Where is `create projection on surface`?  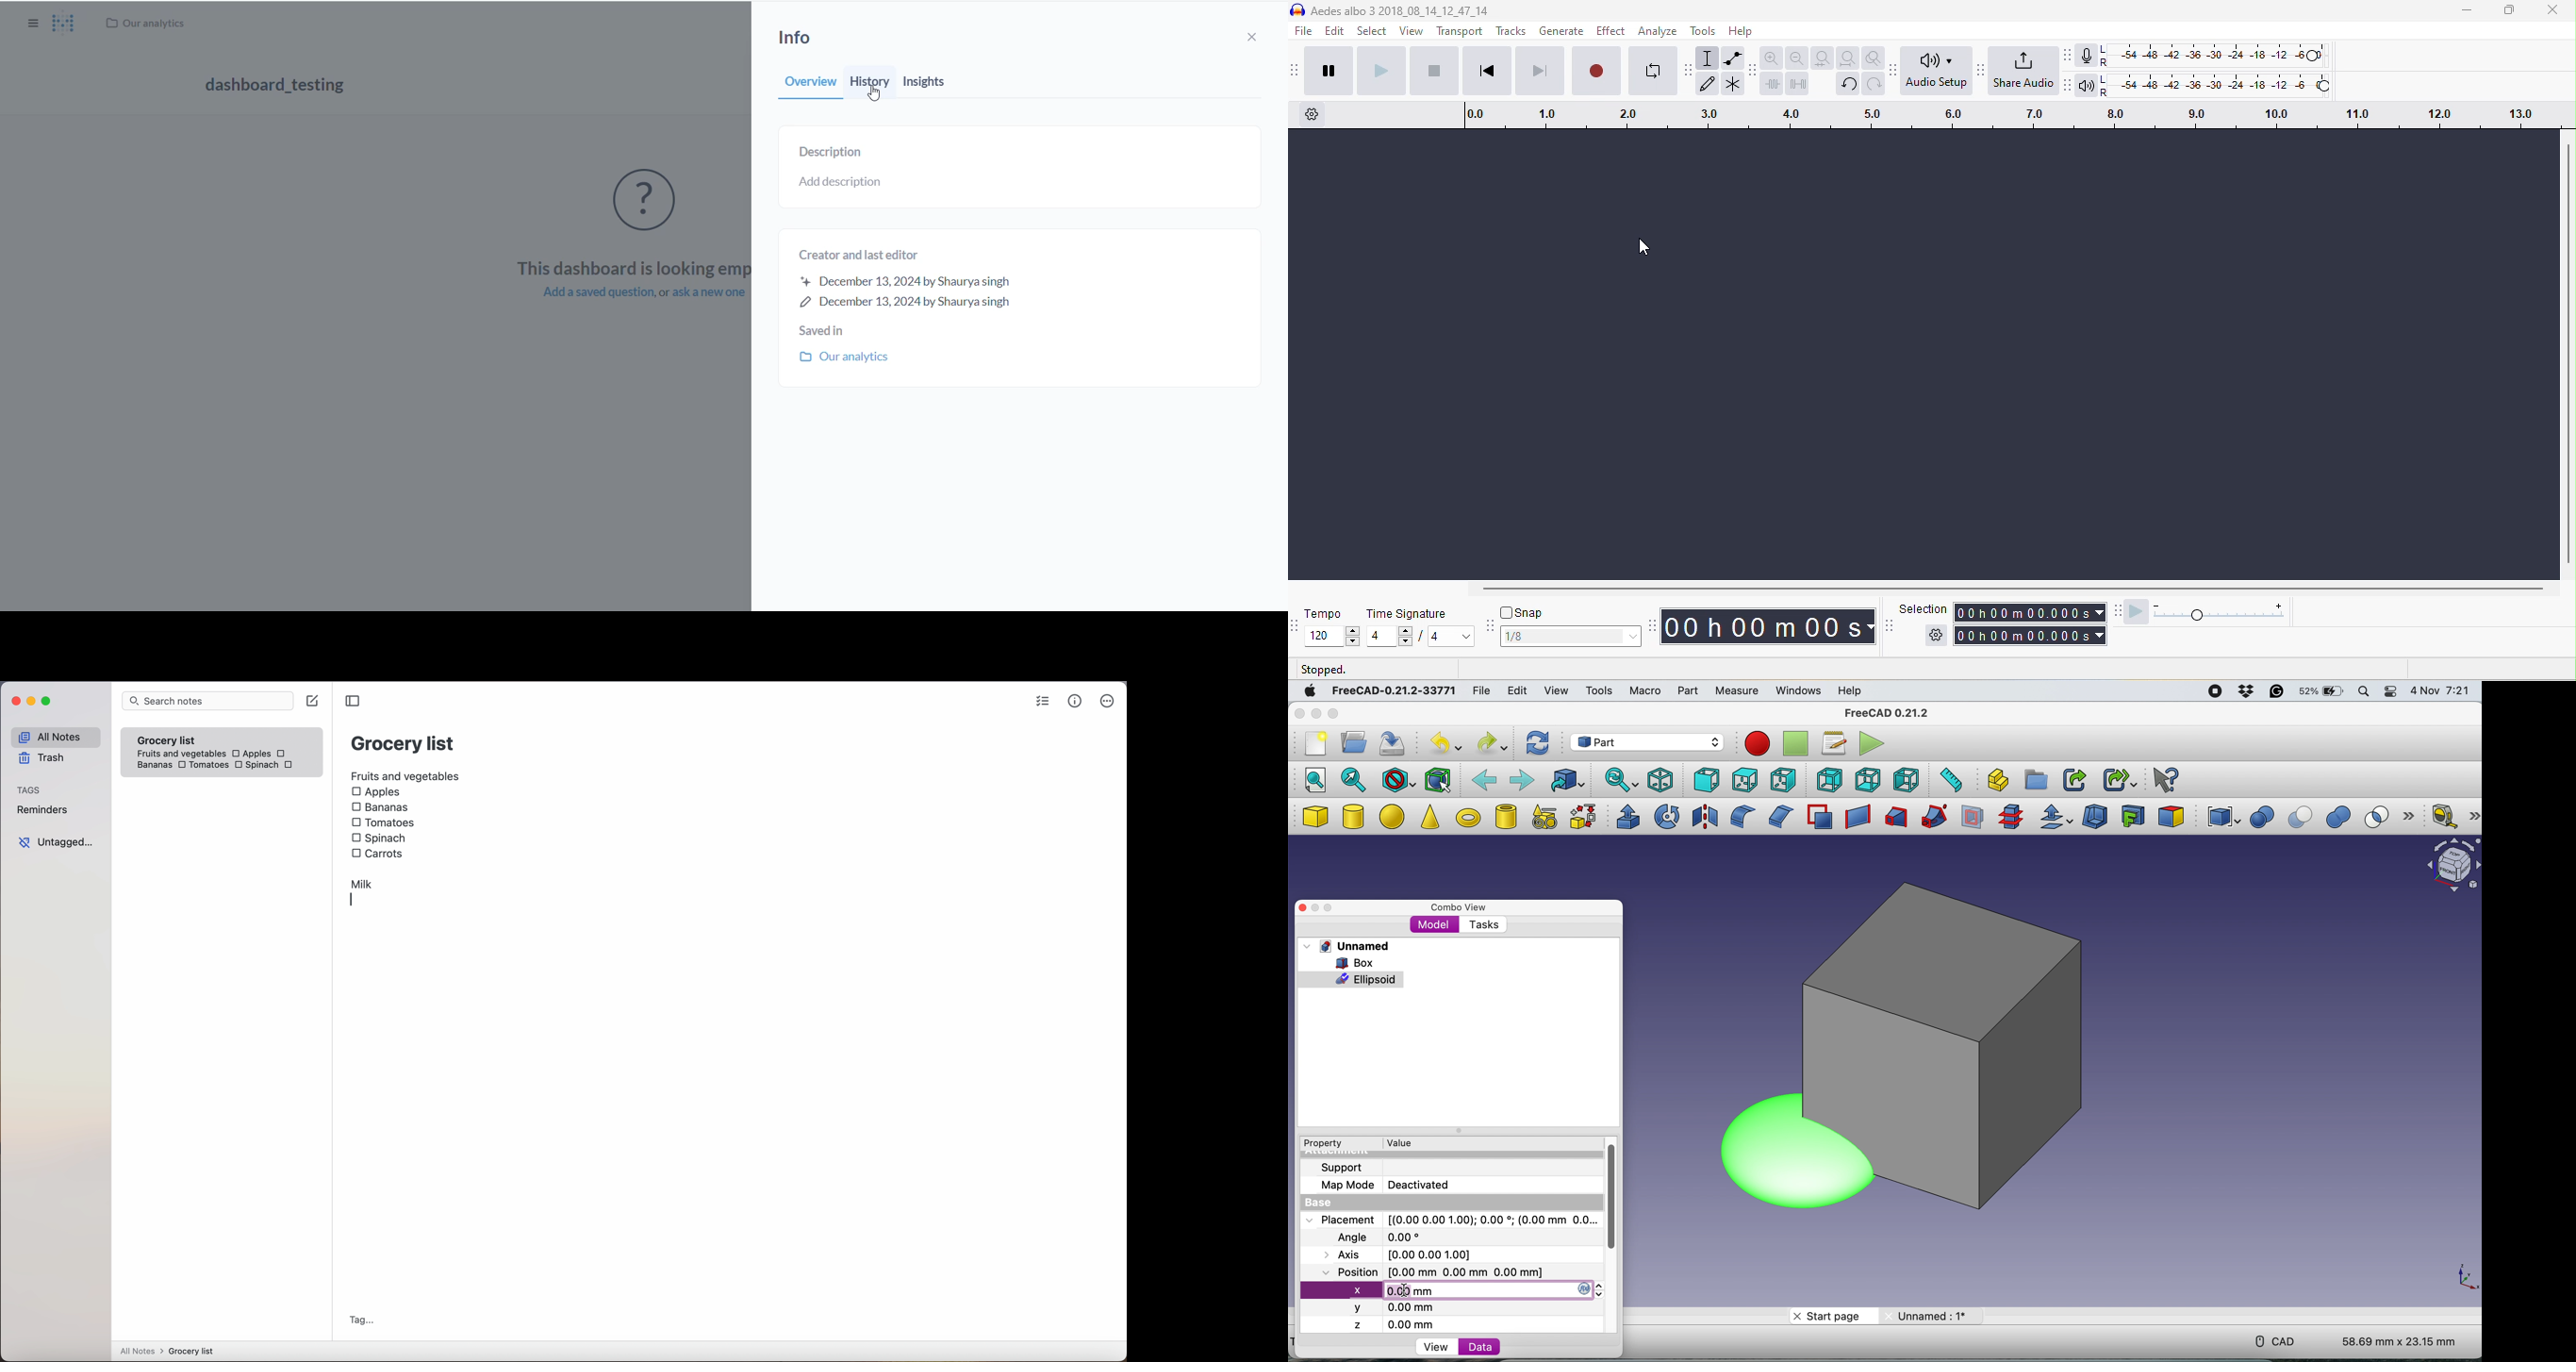 create projection on surface is located at coordinates (2134, 815).